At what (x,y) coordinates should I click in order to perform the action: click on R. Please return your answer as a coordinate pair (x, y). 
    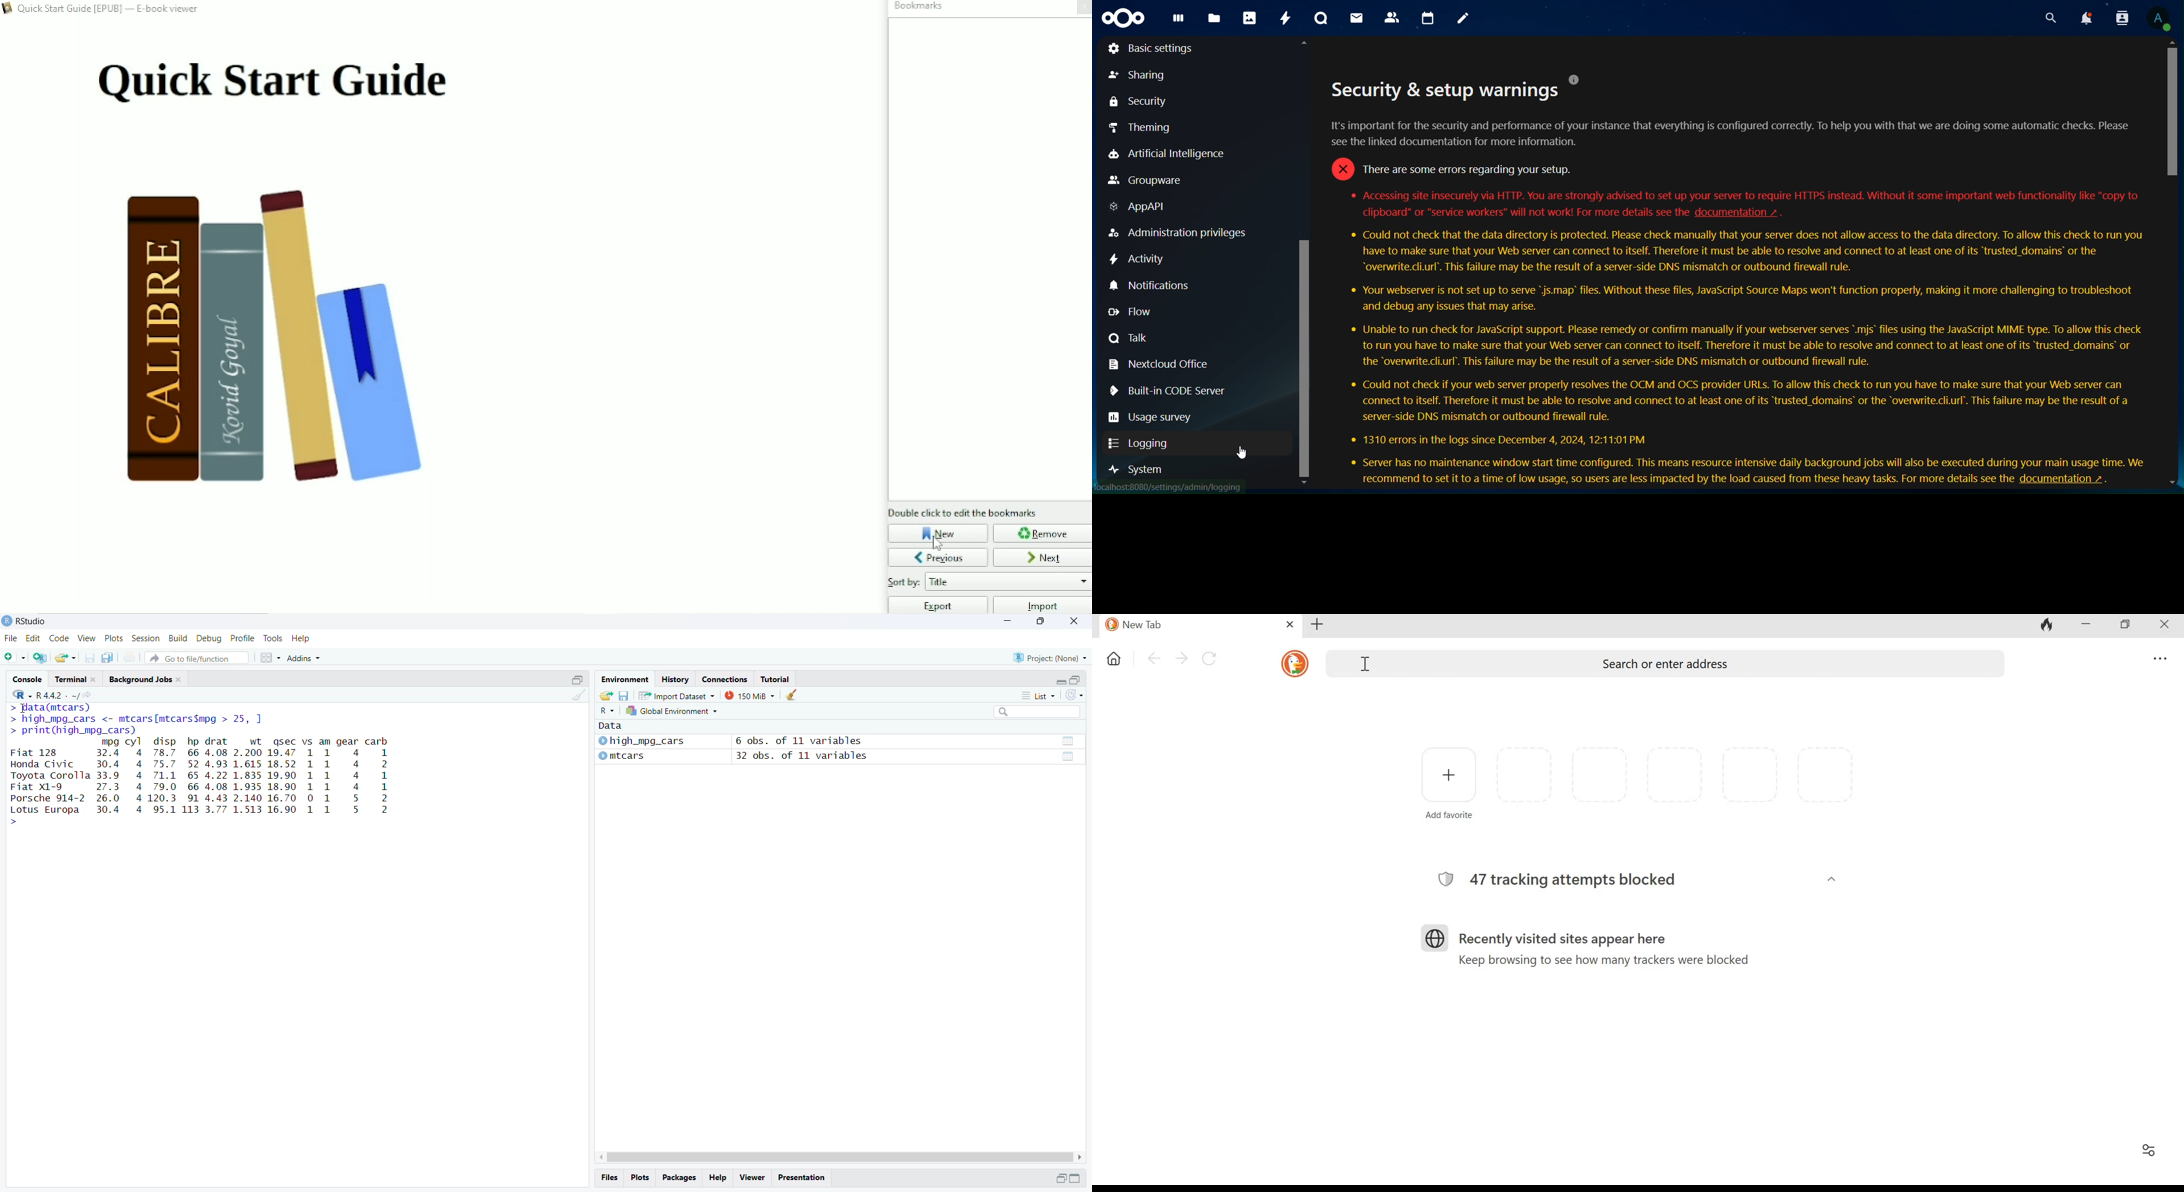
    Looking at the image, I should click on (605, 712).